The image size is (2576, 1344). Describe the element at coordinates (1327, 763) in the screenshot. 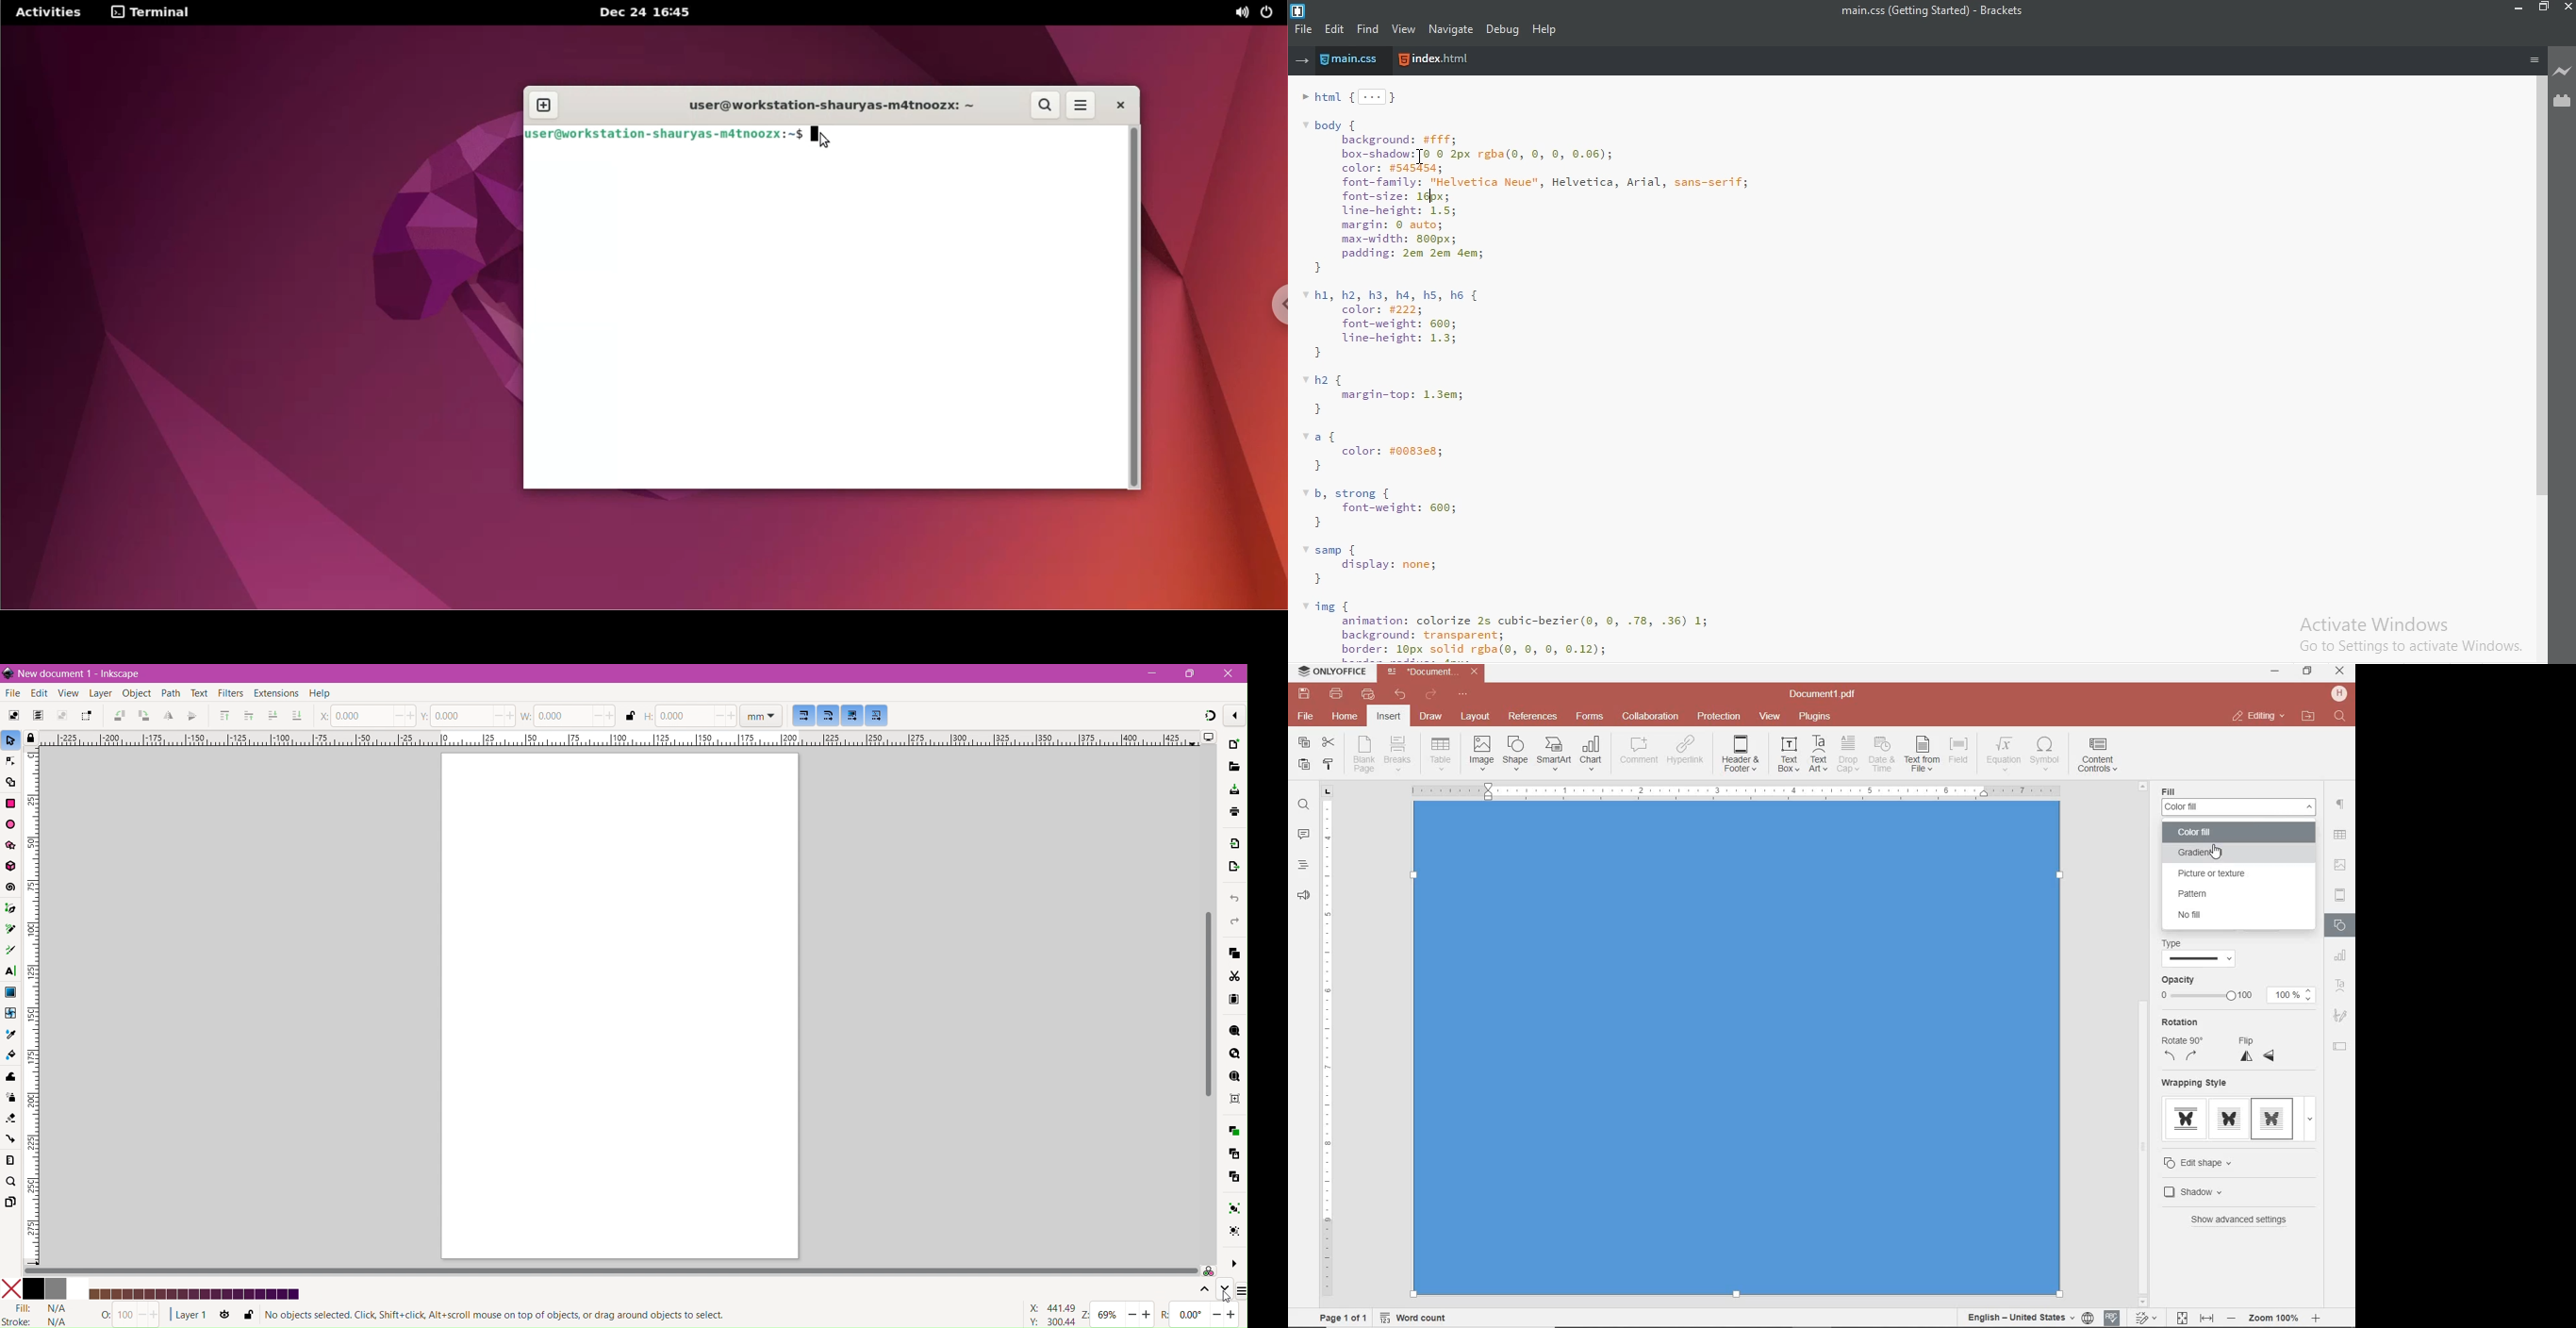

I see `copy style` at that location.